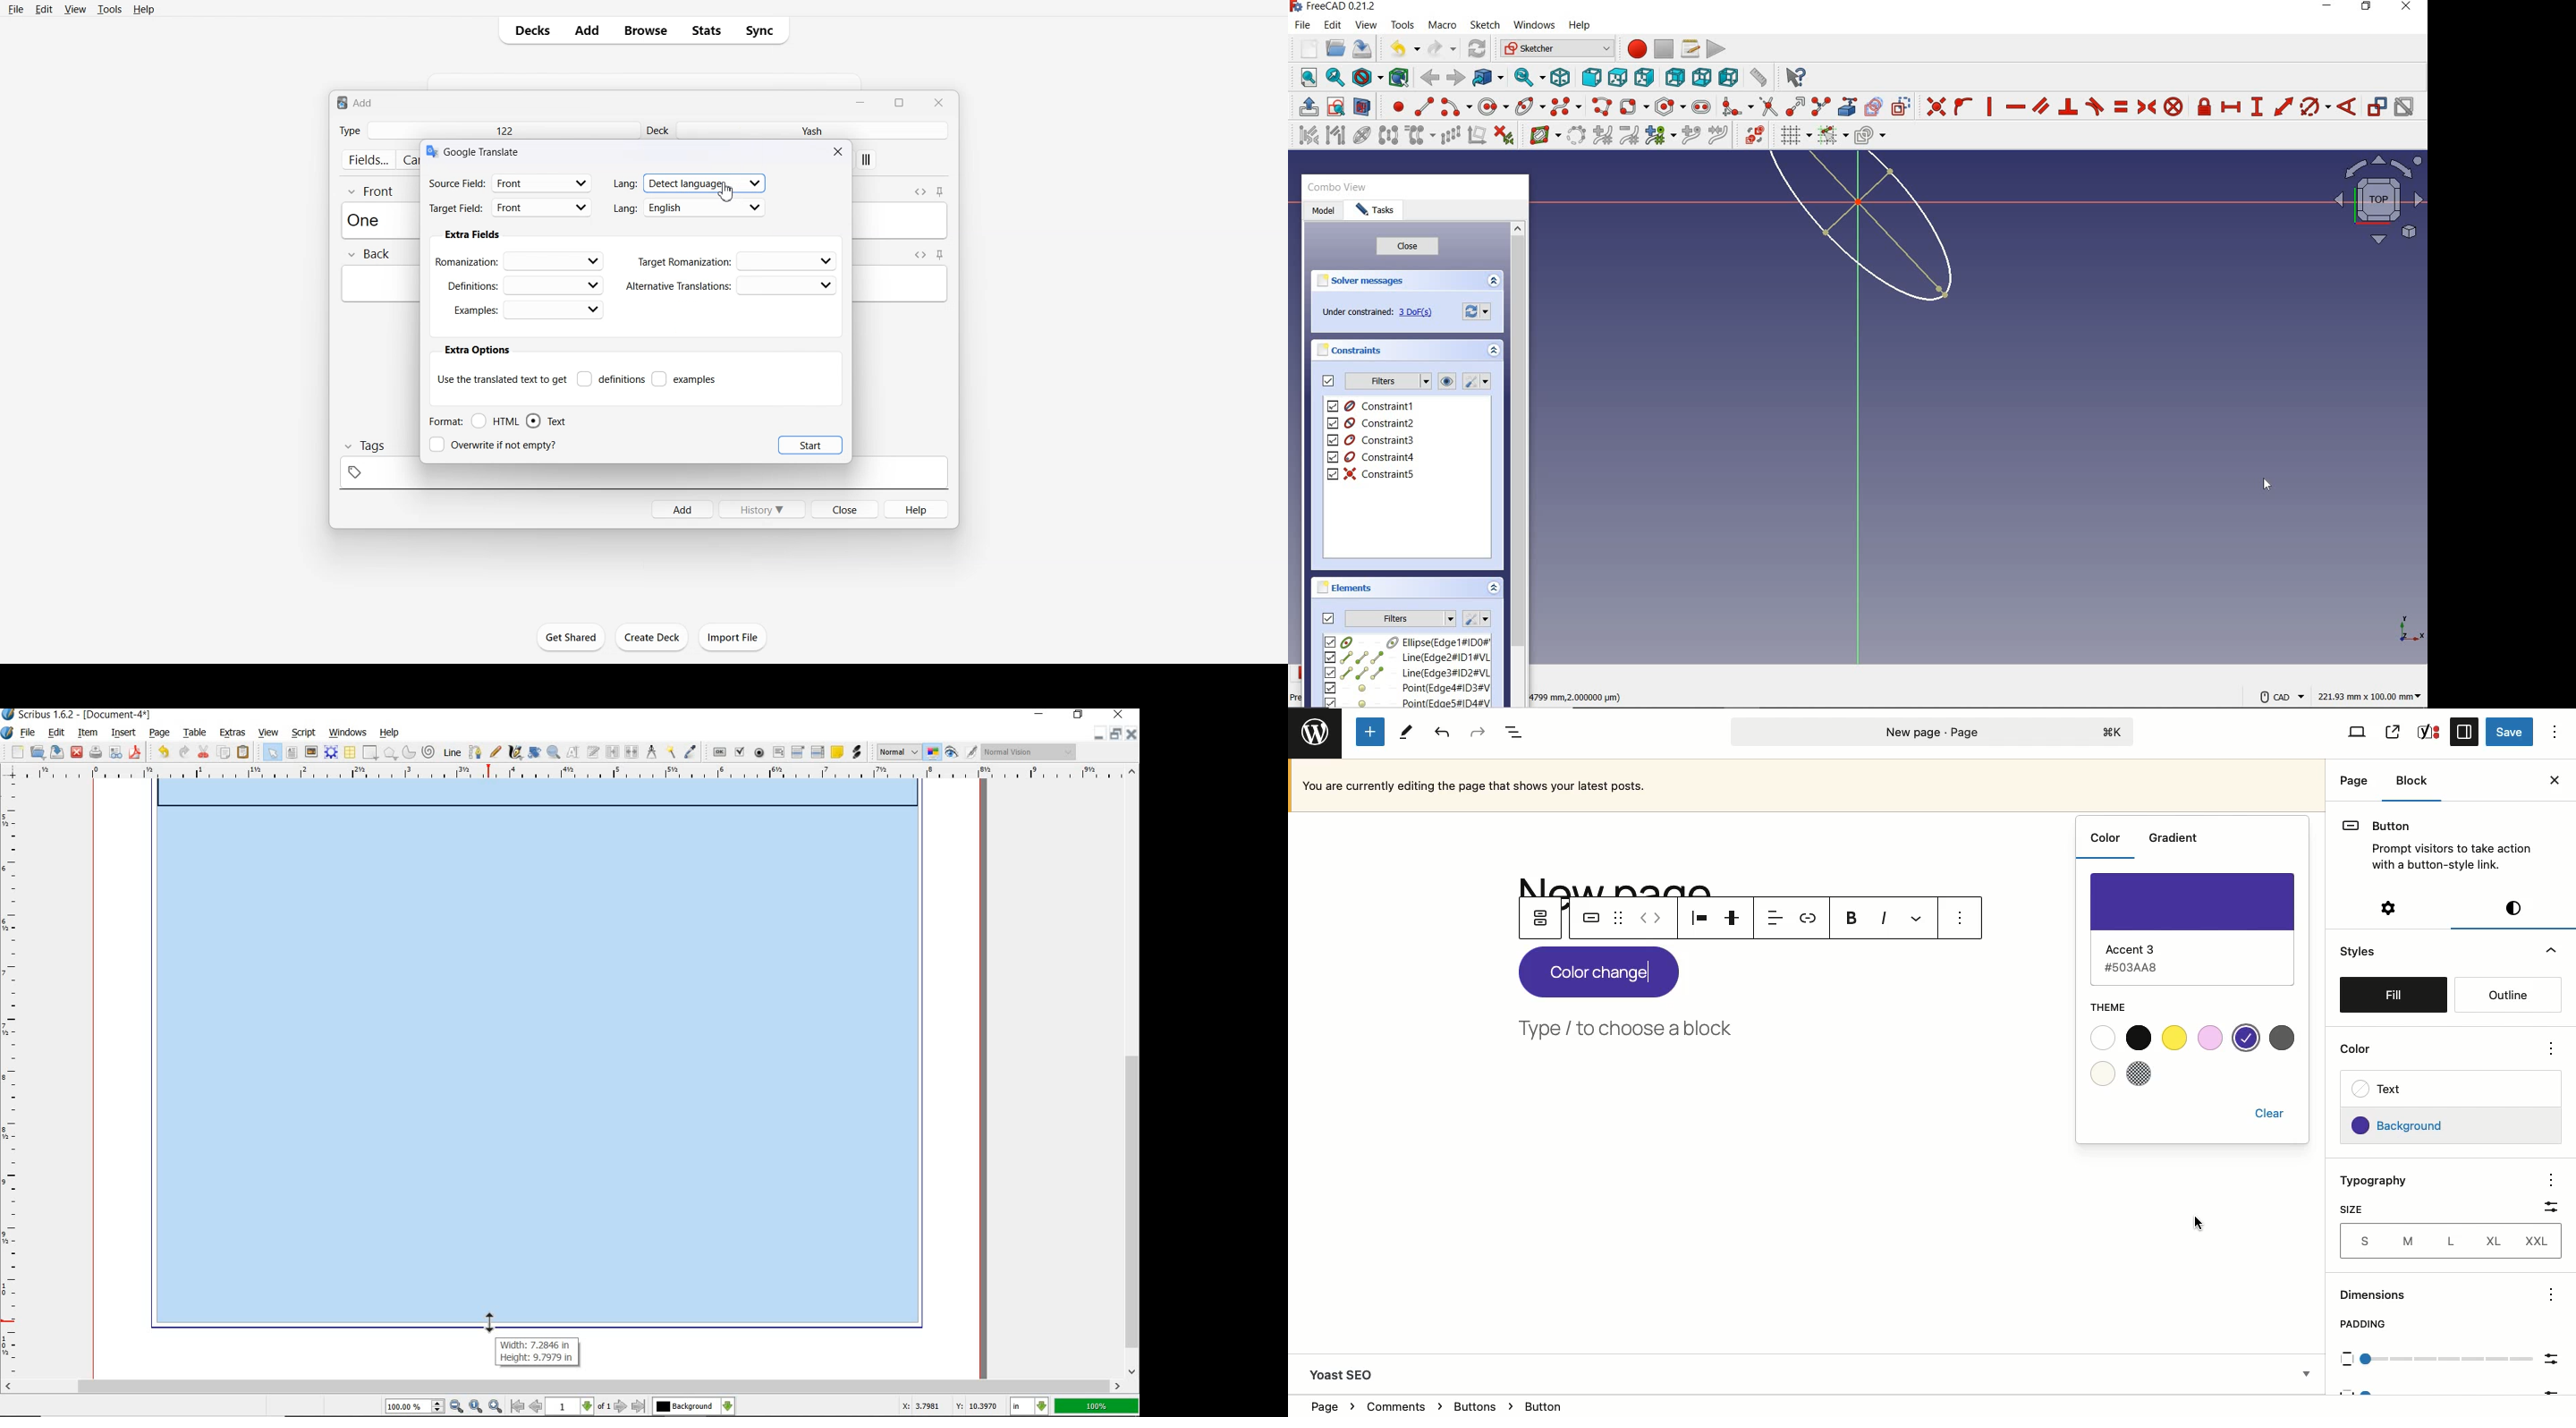 The height and width of the screenshot is (1428, 2576). I want to click on Outline, so click(2511, 993).